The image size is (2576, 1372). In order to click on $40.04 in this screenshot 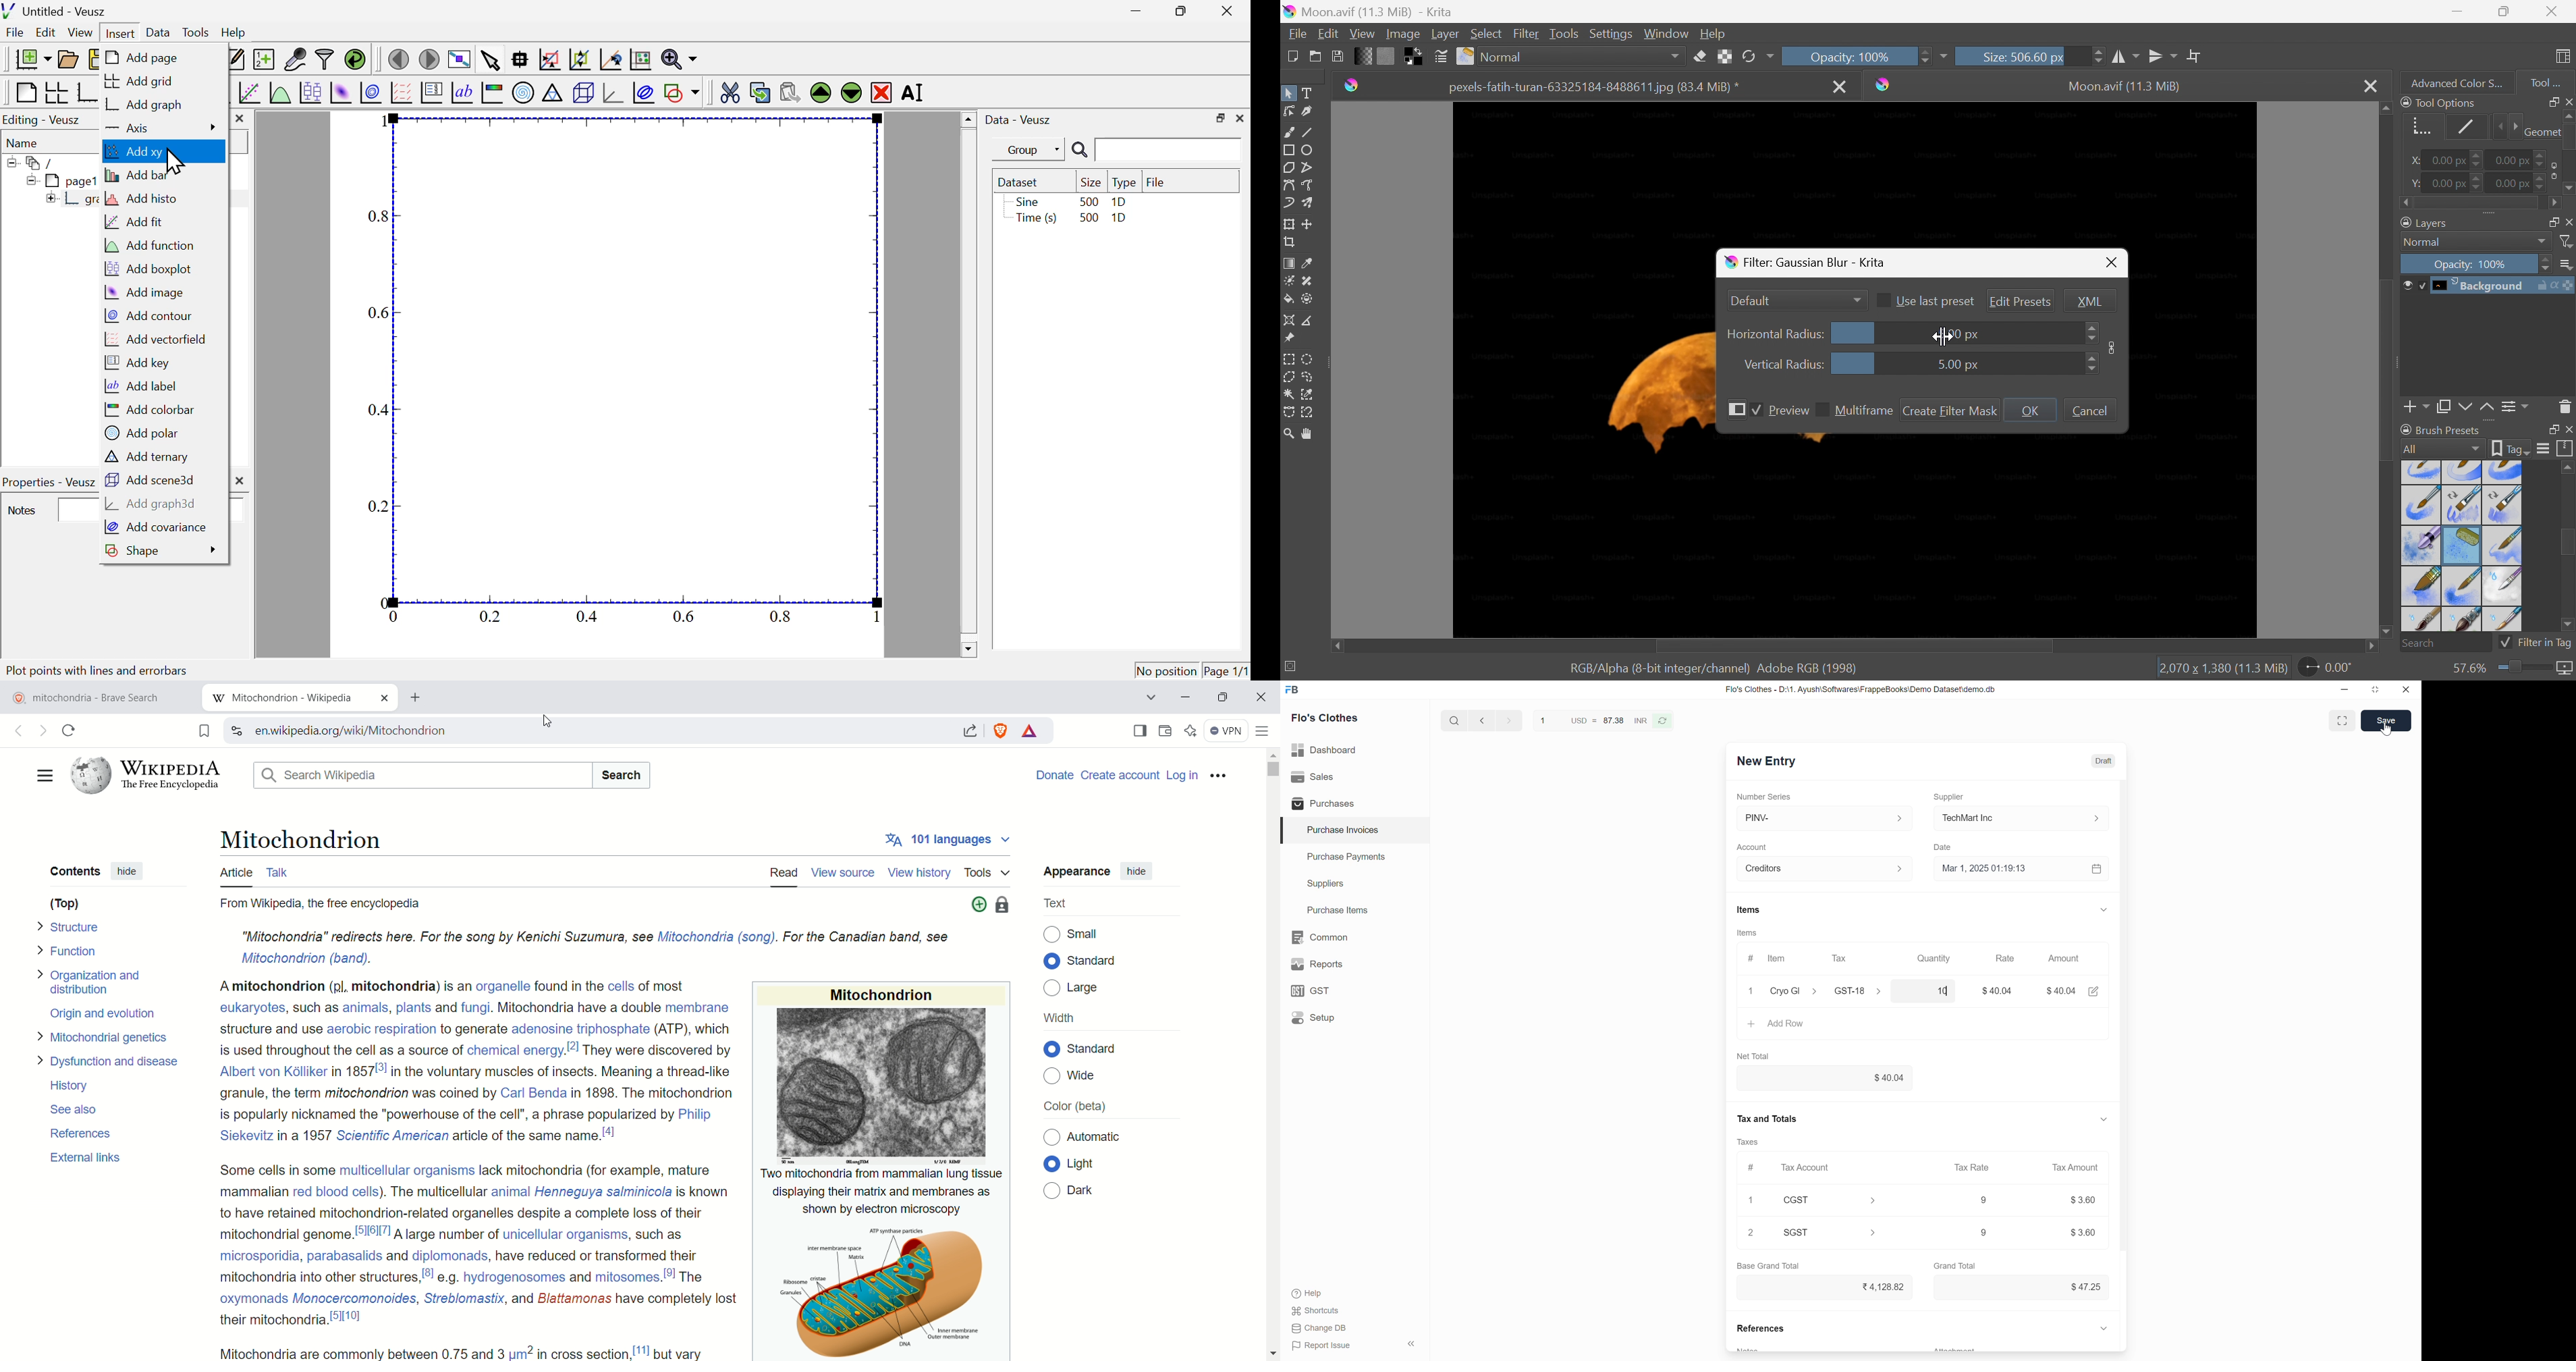, I will do `click(2000, 991)`.